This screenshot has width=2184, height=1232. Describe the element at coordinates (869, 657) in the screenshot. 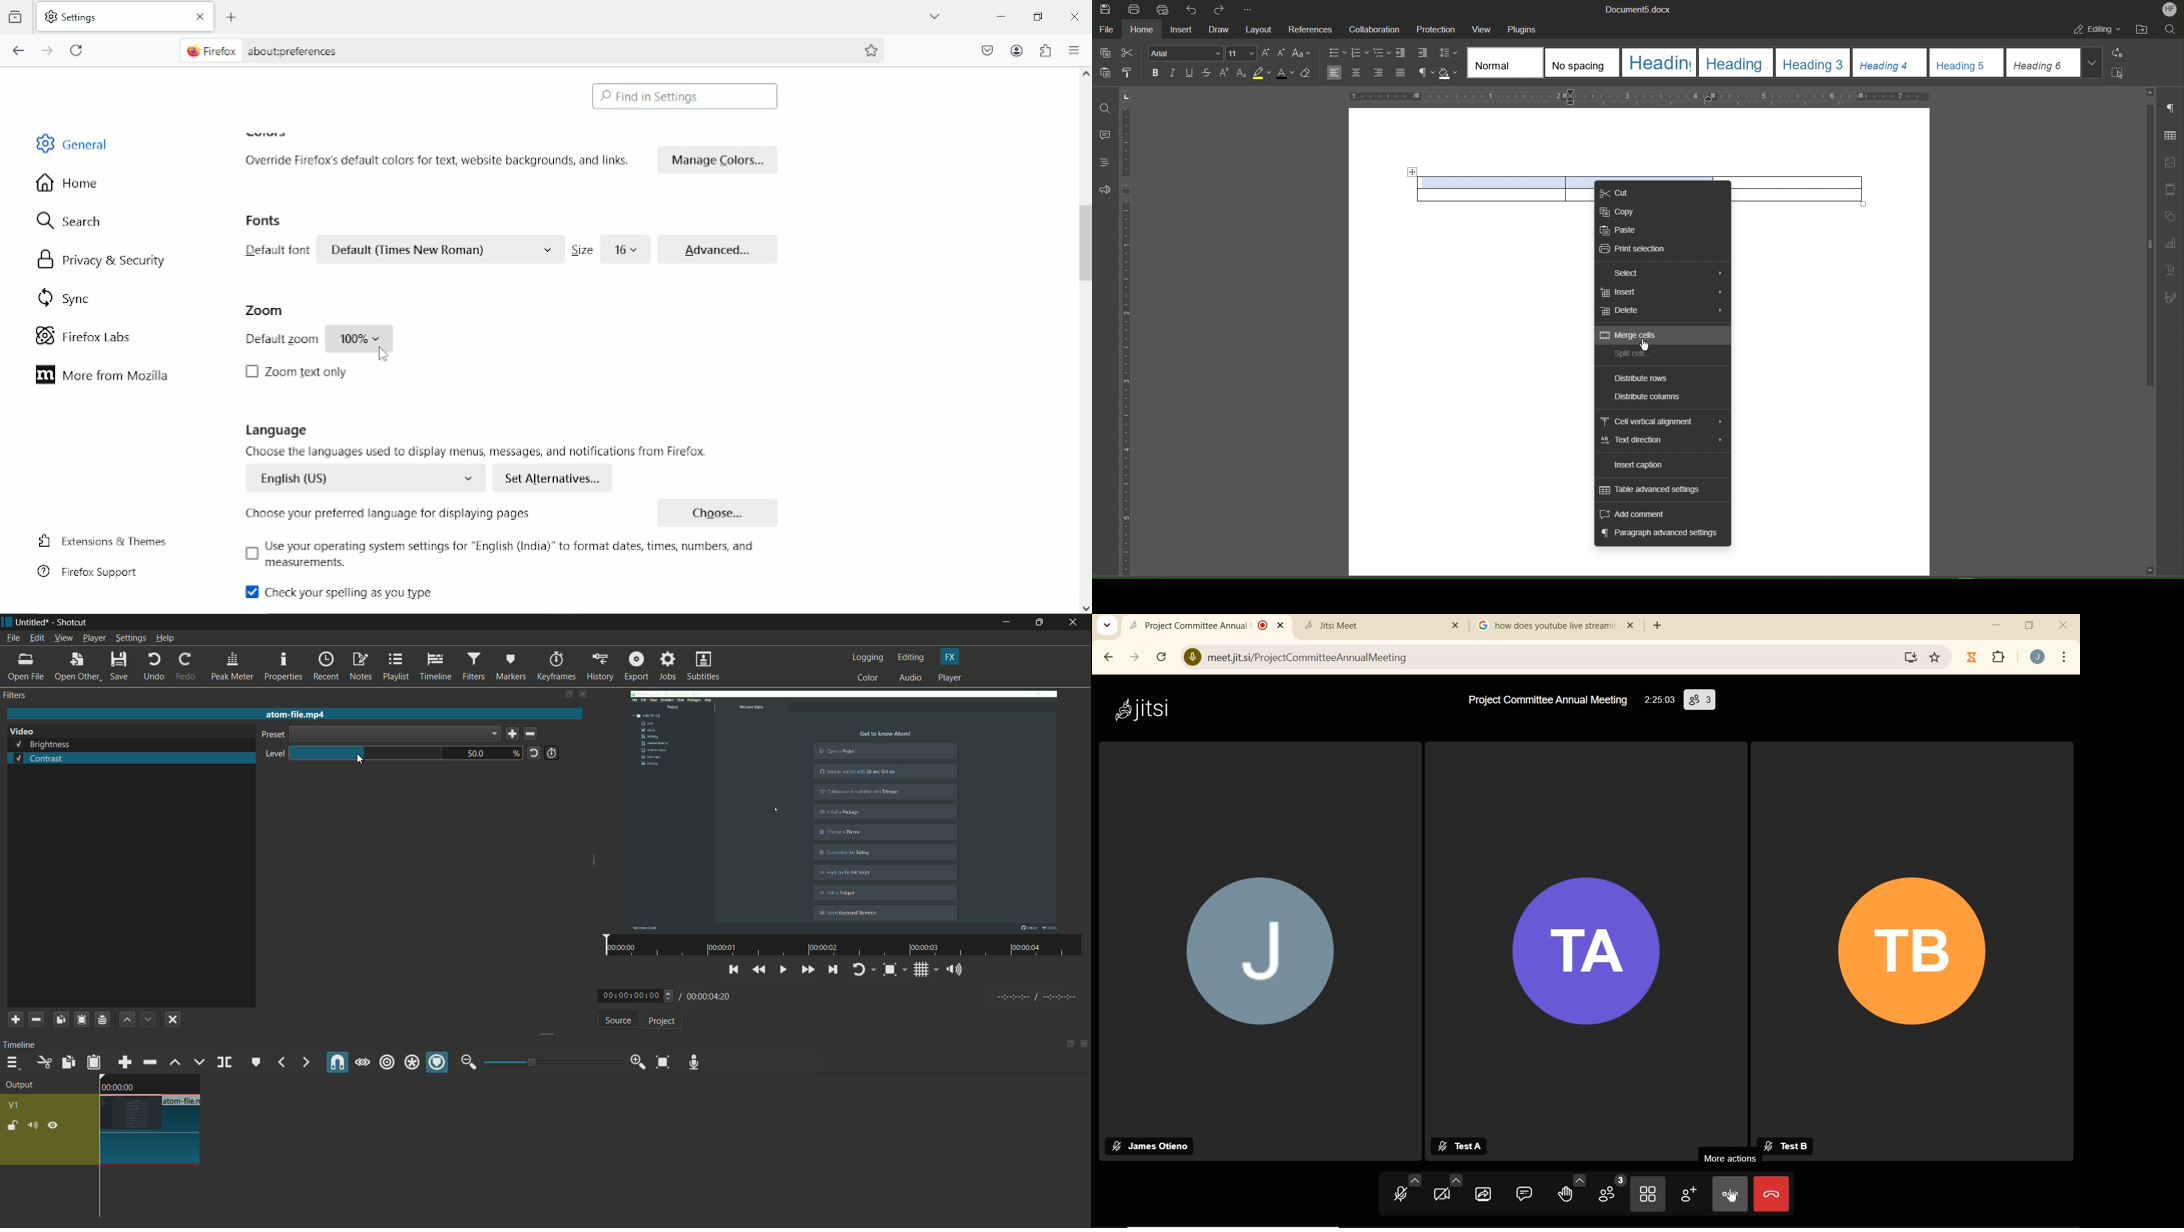

I see `logging` at that location.